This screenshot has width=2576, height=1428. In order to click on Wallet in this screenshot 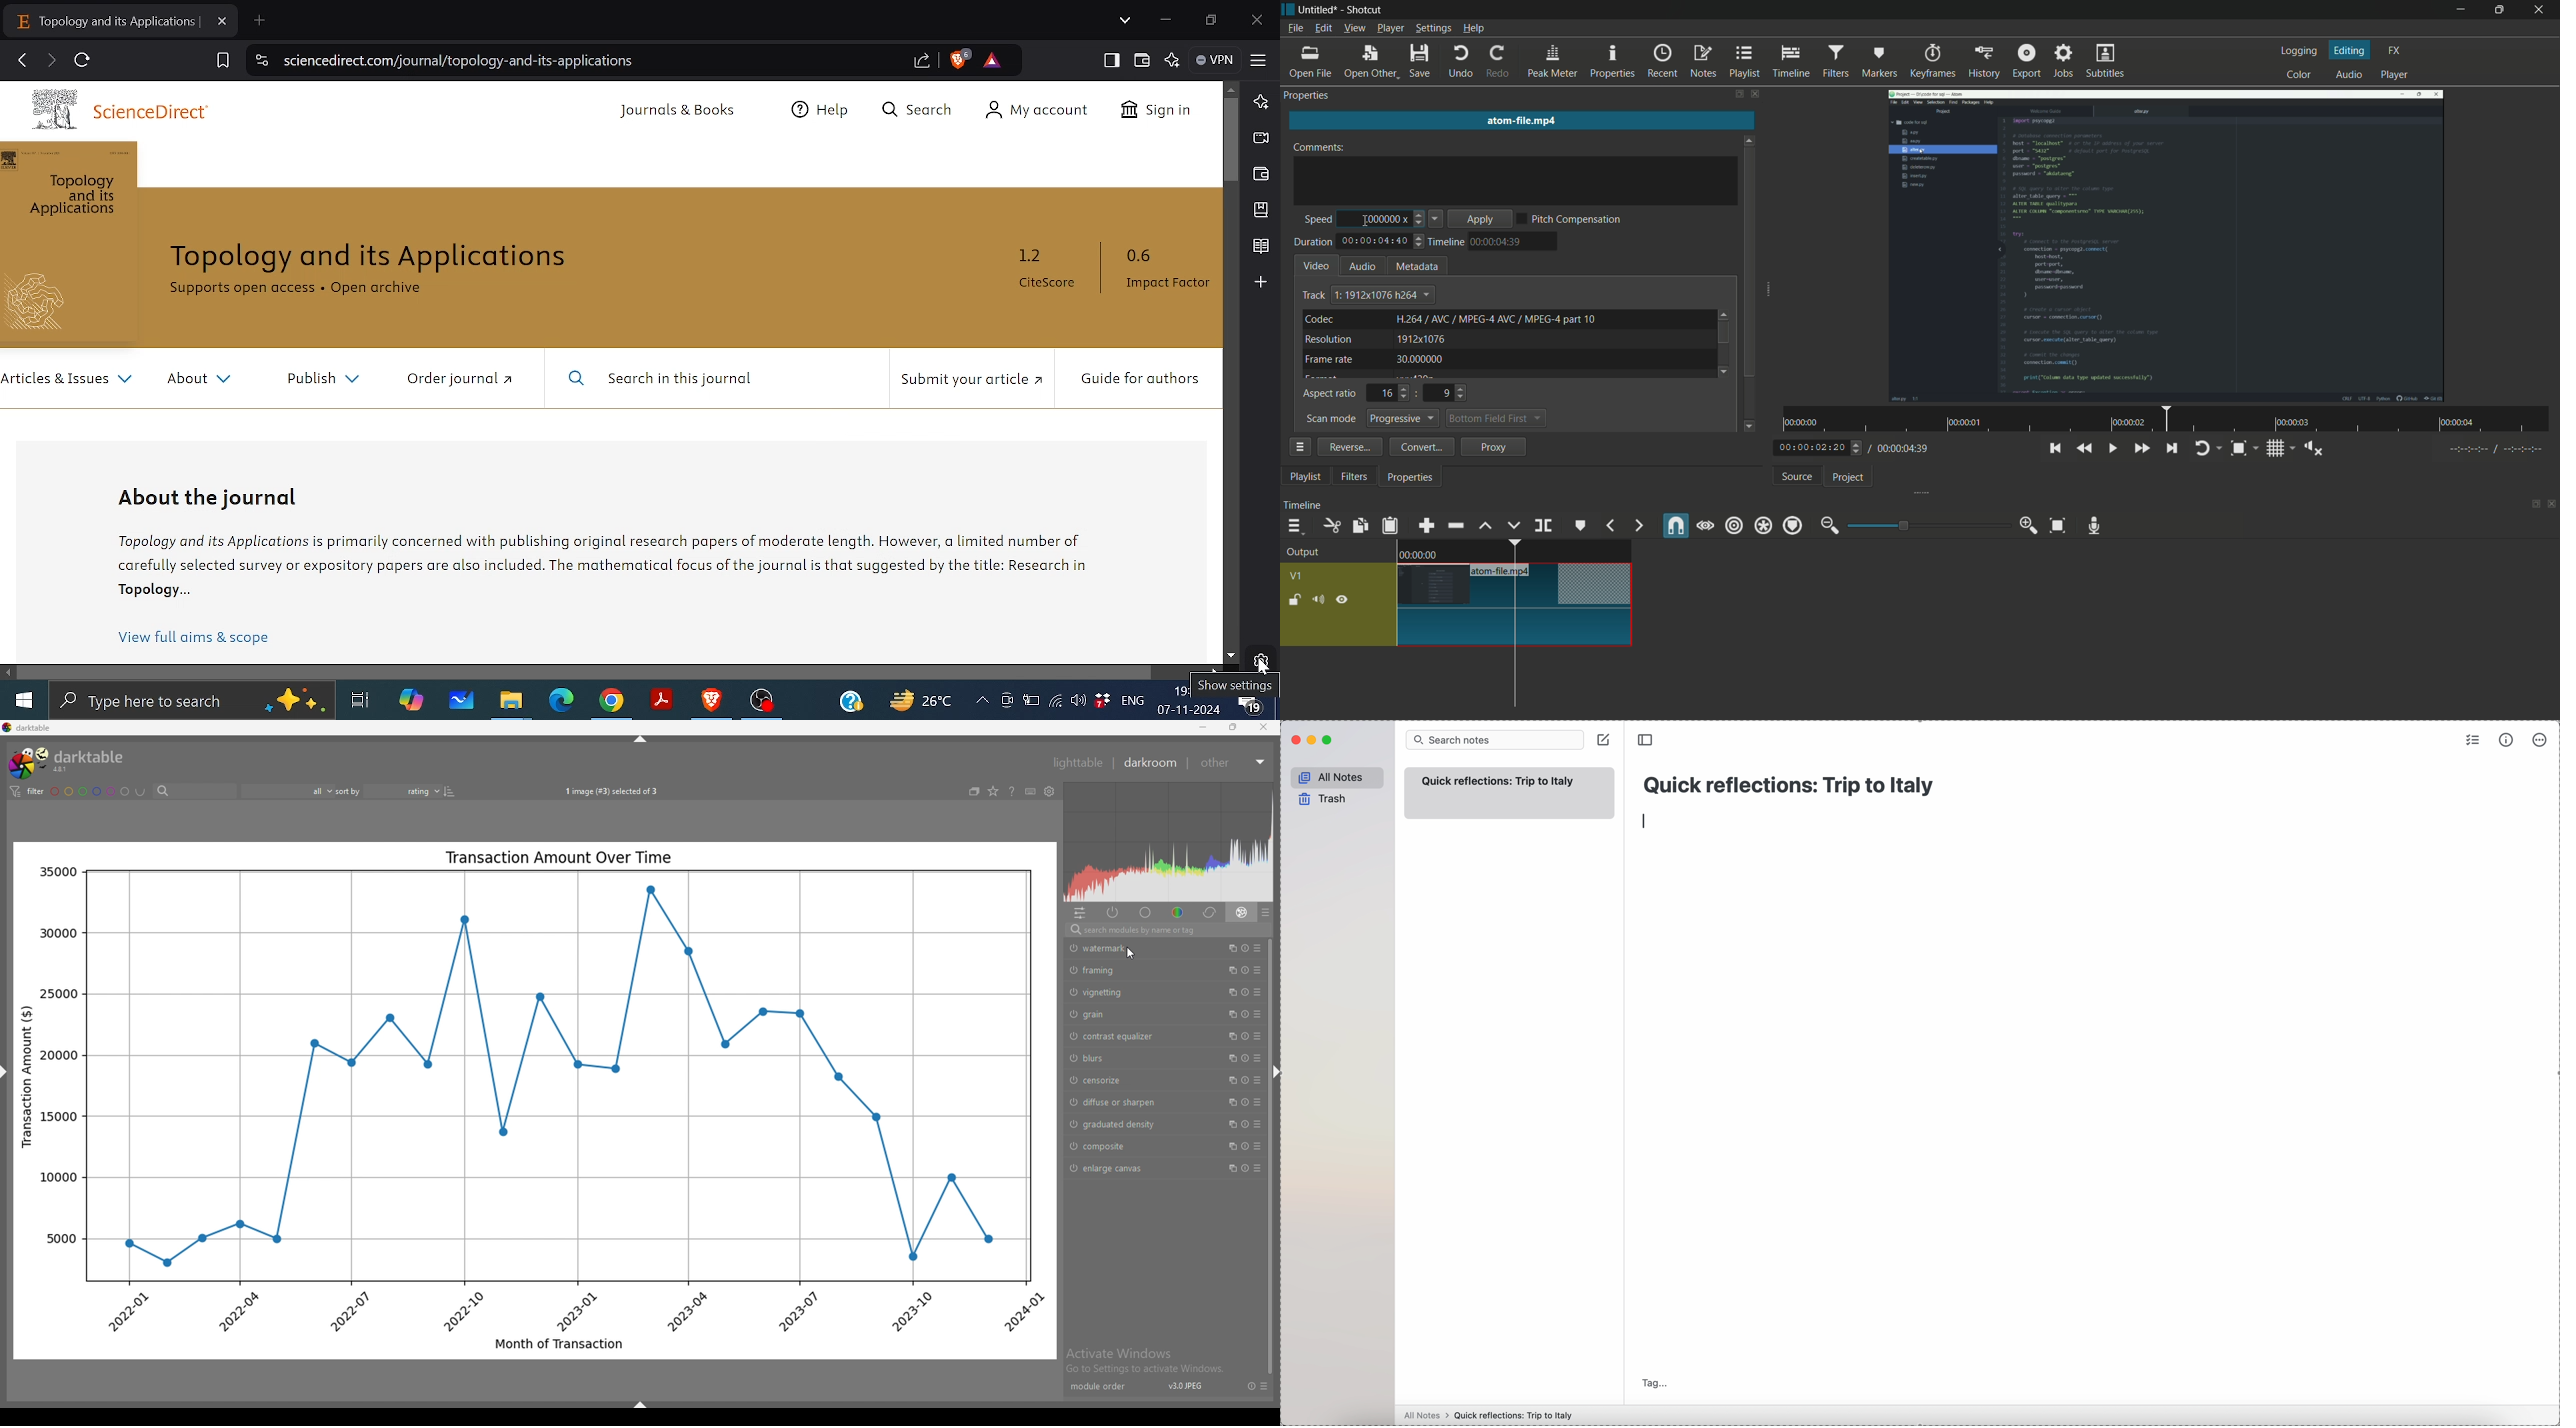, I will do `click(1144, 60)`.